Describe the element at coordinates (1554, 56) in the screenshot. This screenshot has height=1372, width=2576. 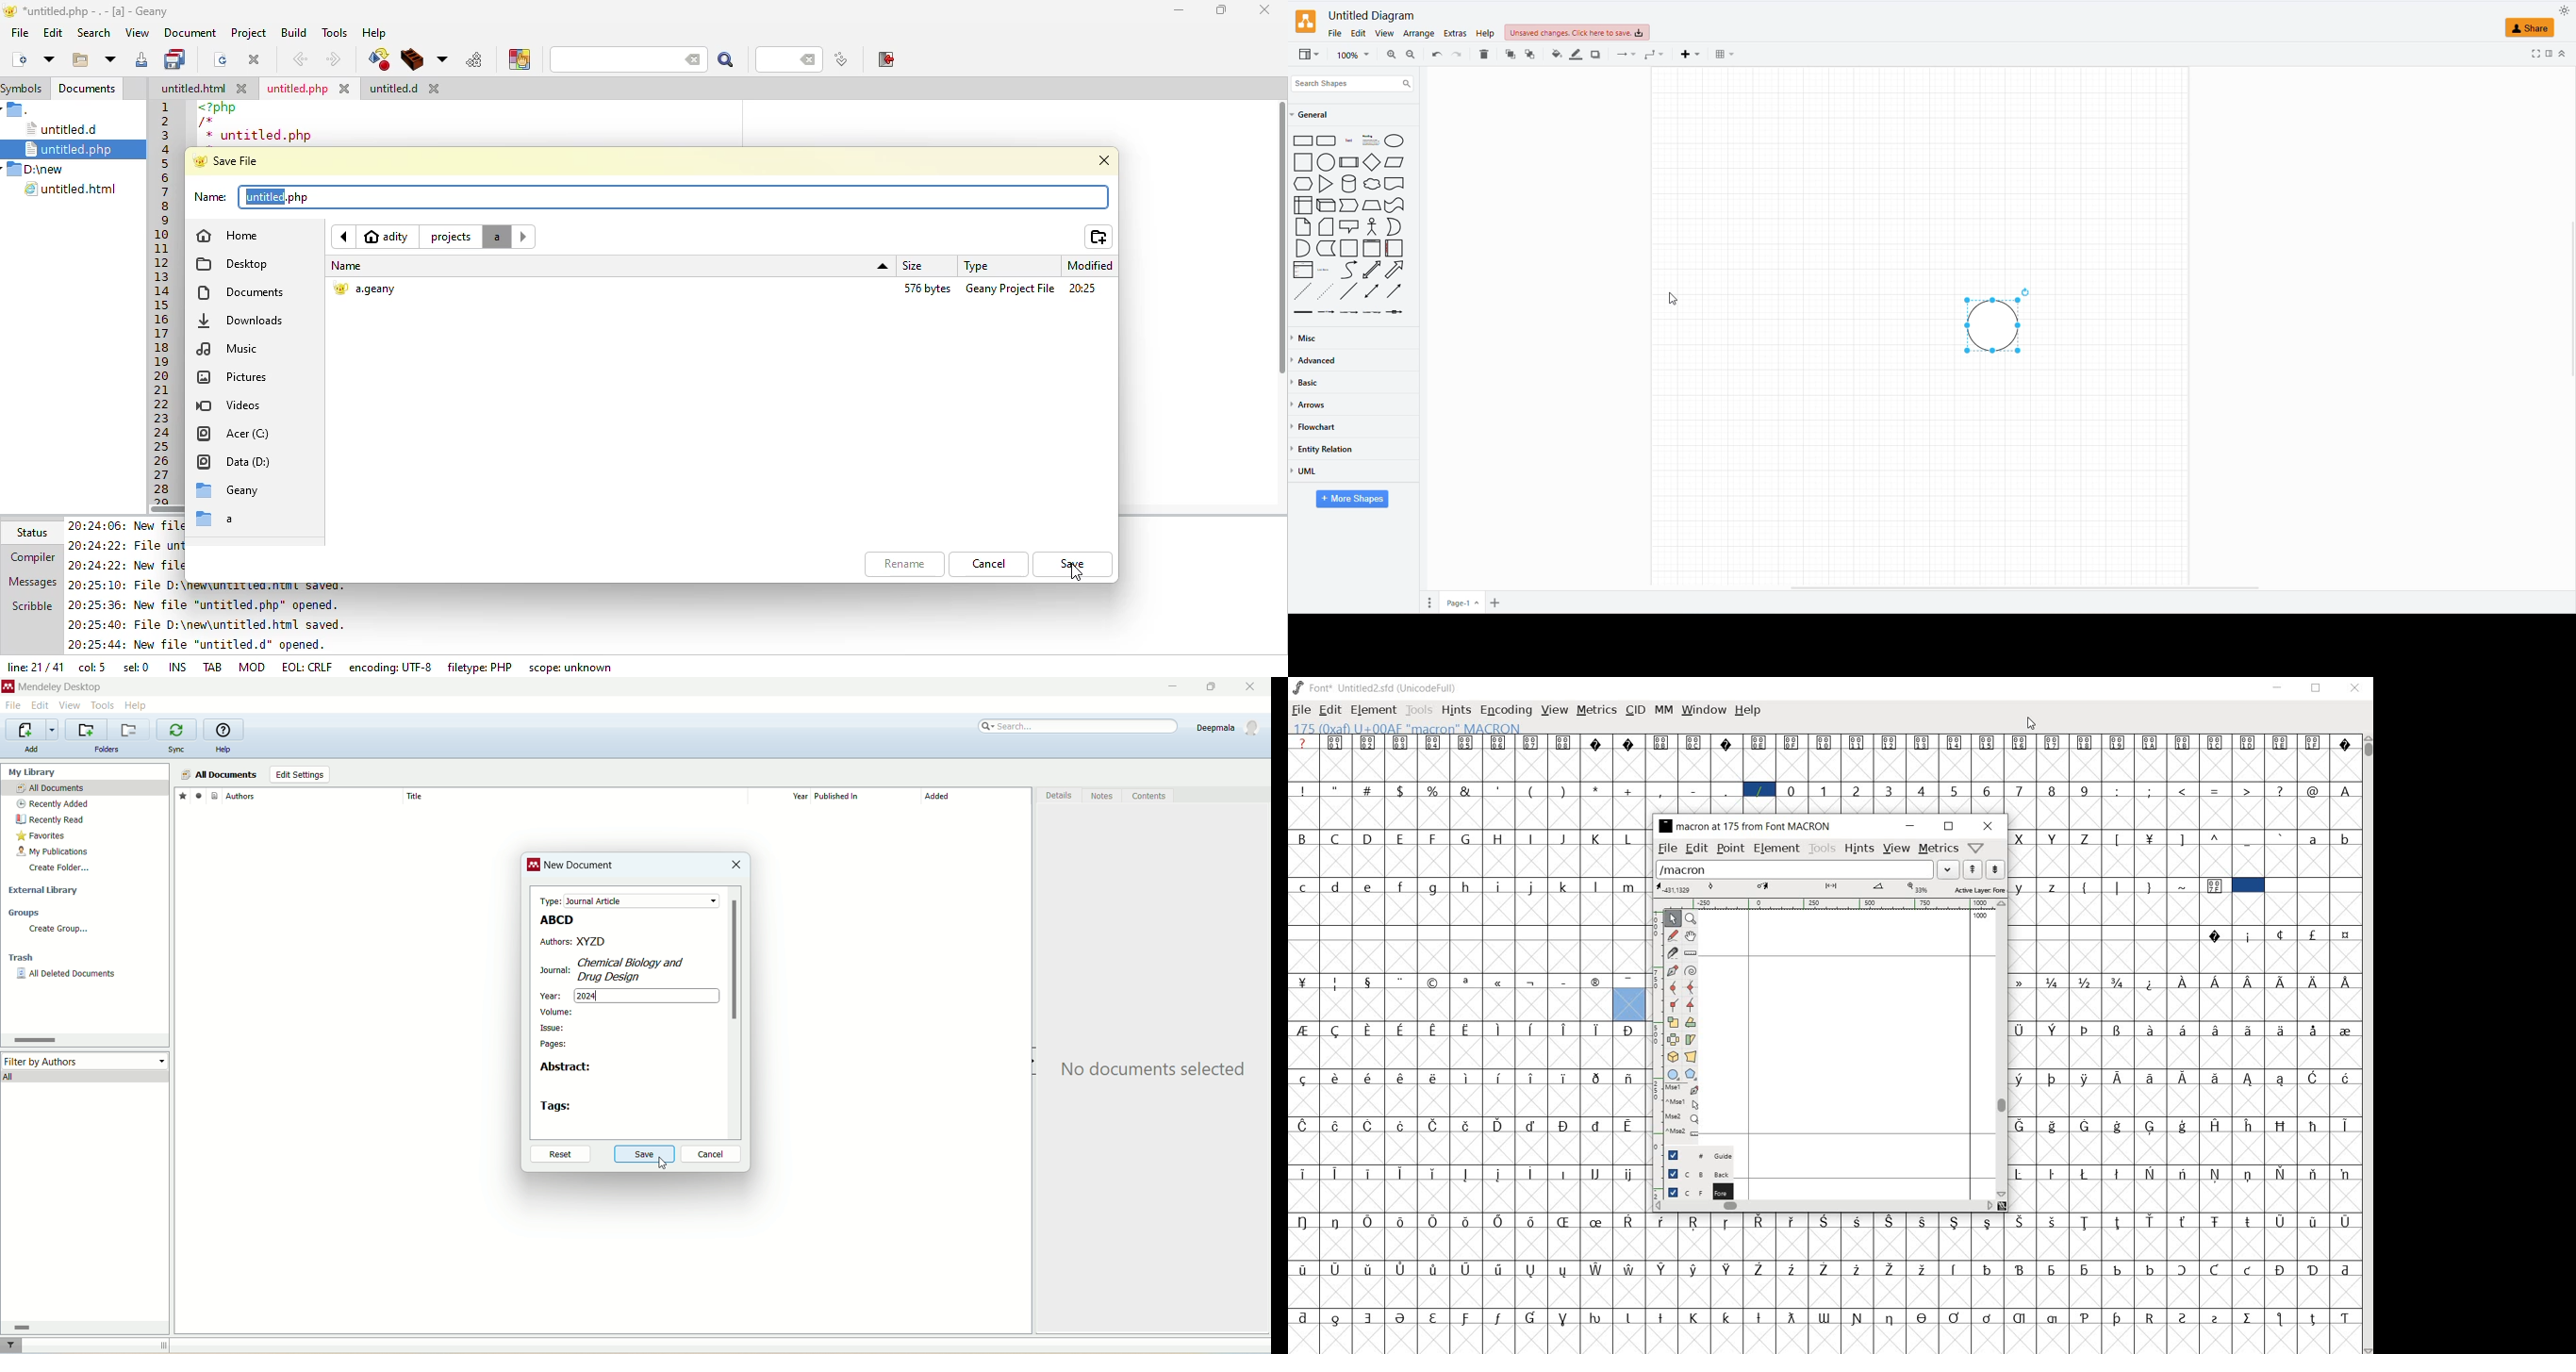
I see `FILL COLOR` at that location.